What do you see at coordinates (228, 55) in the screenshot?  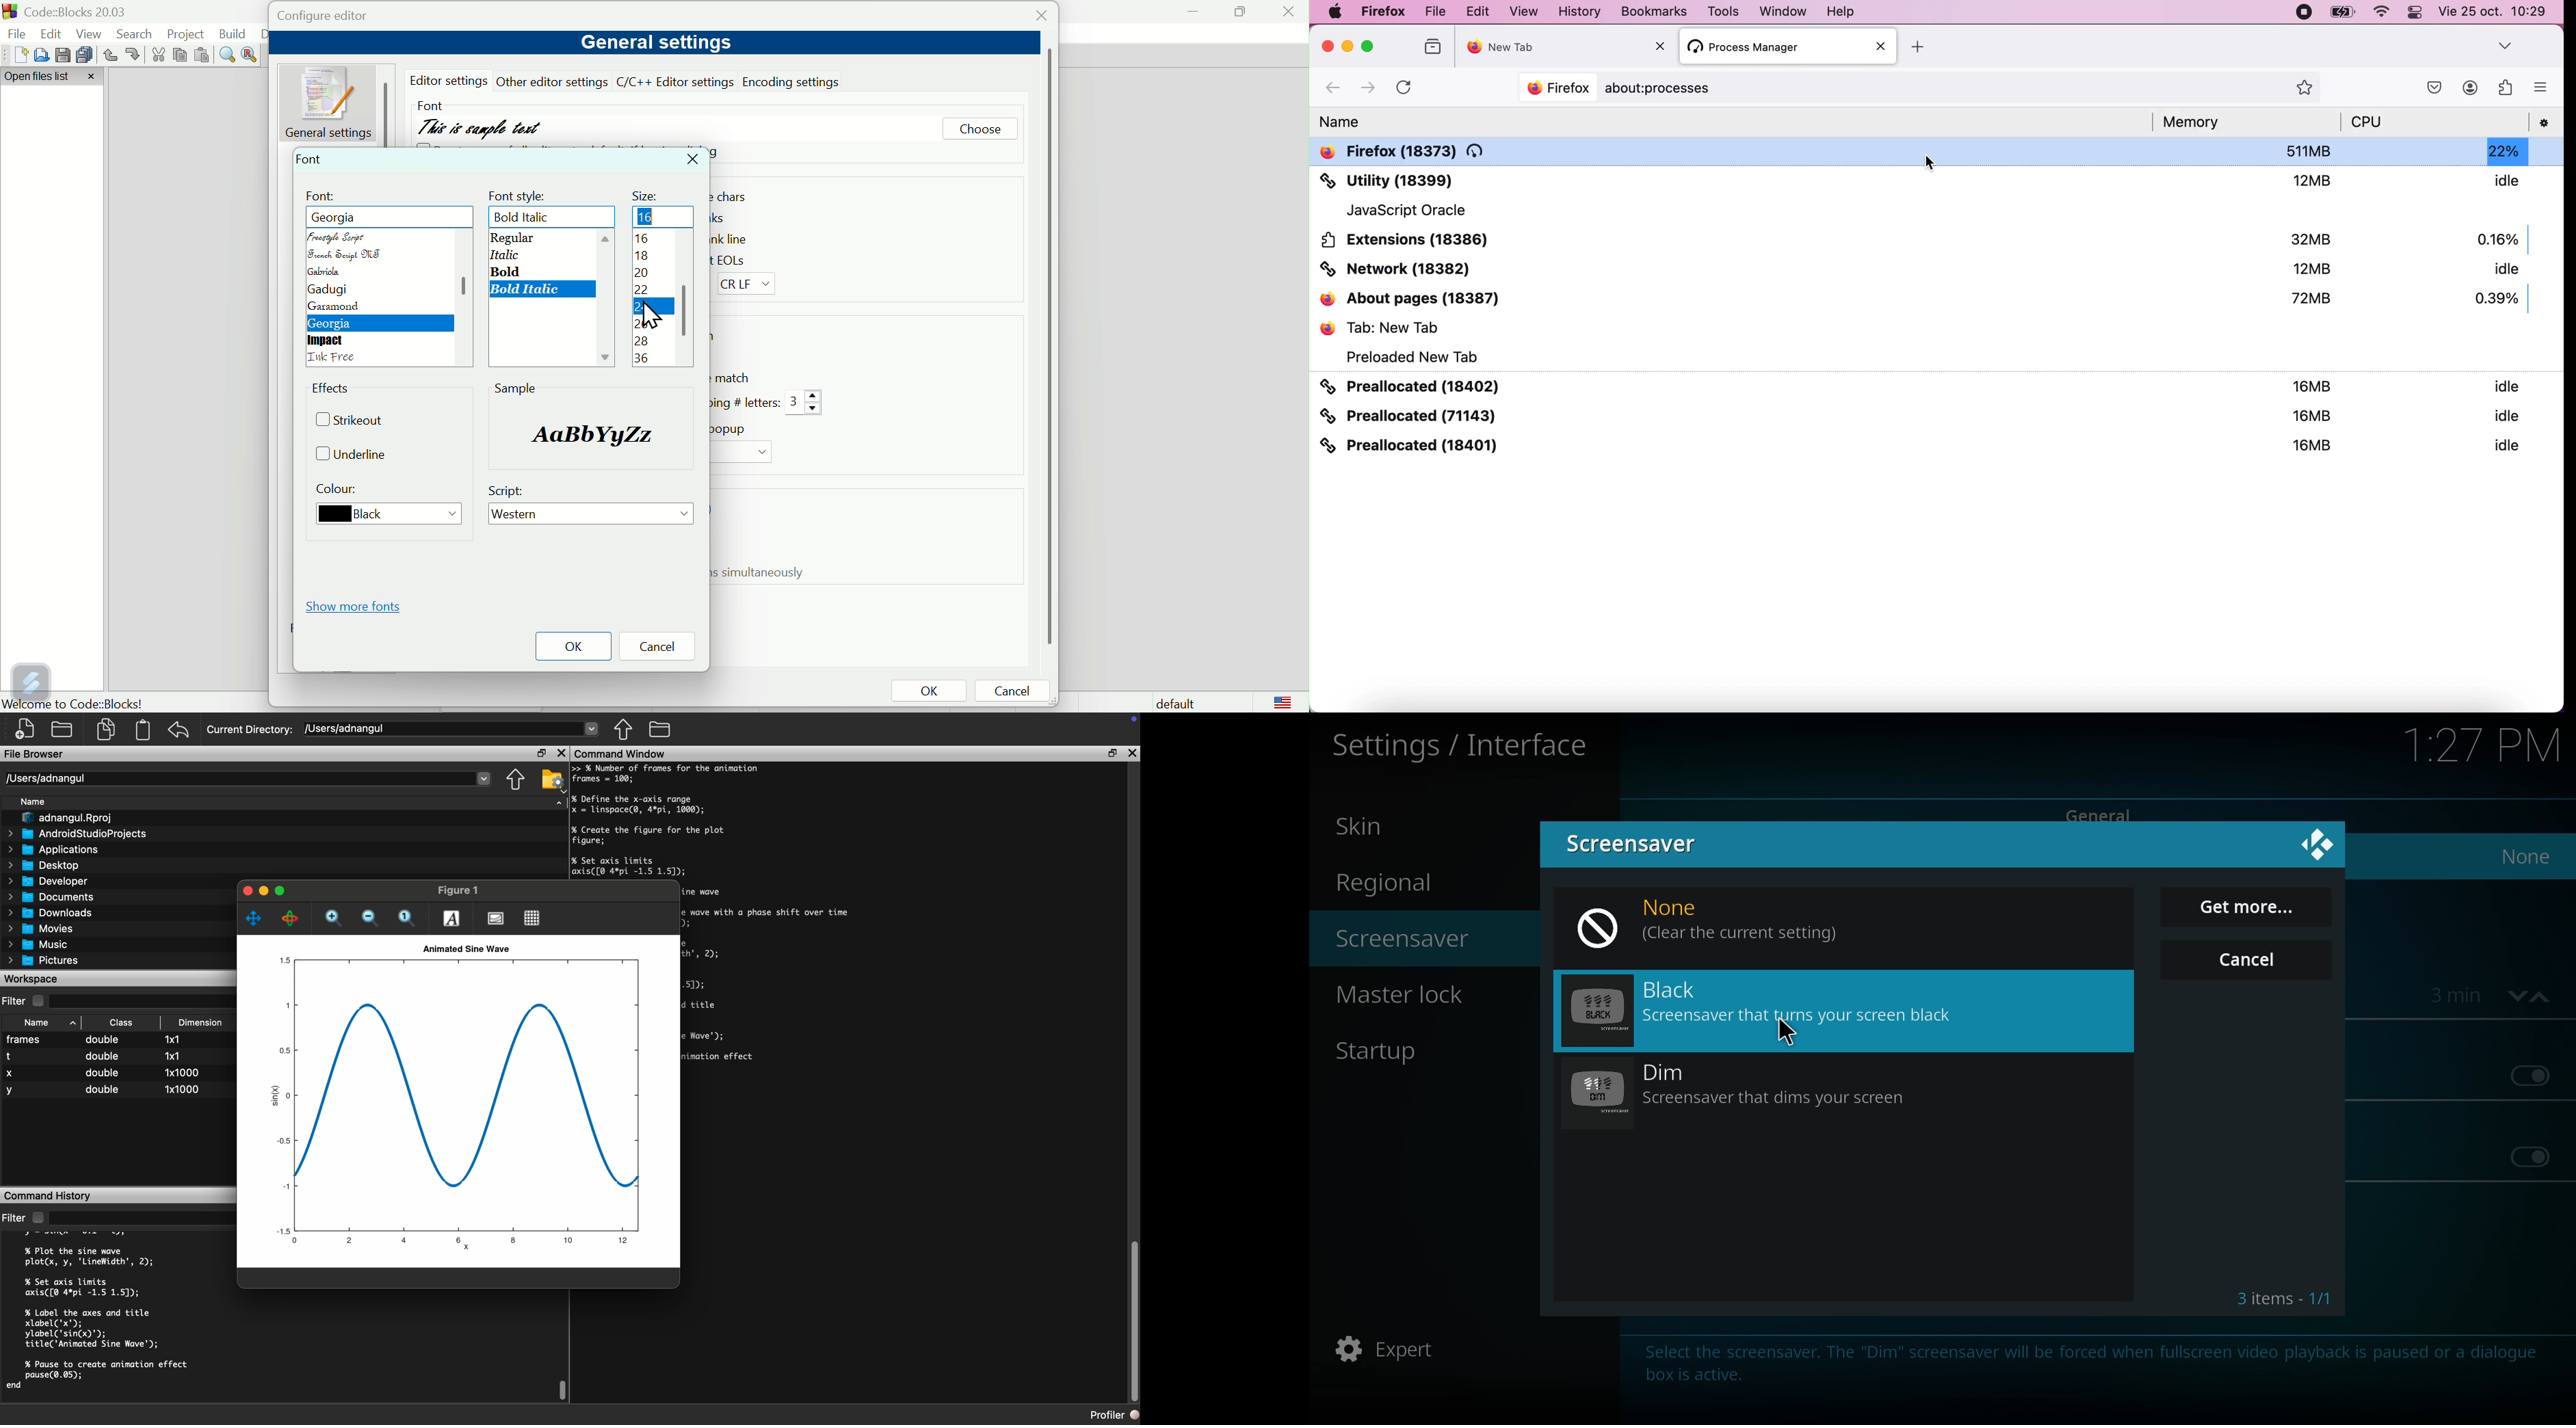 I see `Find` at bounding box center [228, 55].